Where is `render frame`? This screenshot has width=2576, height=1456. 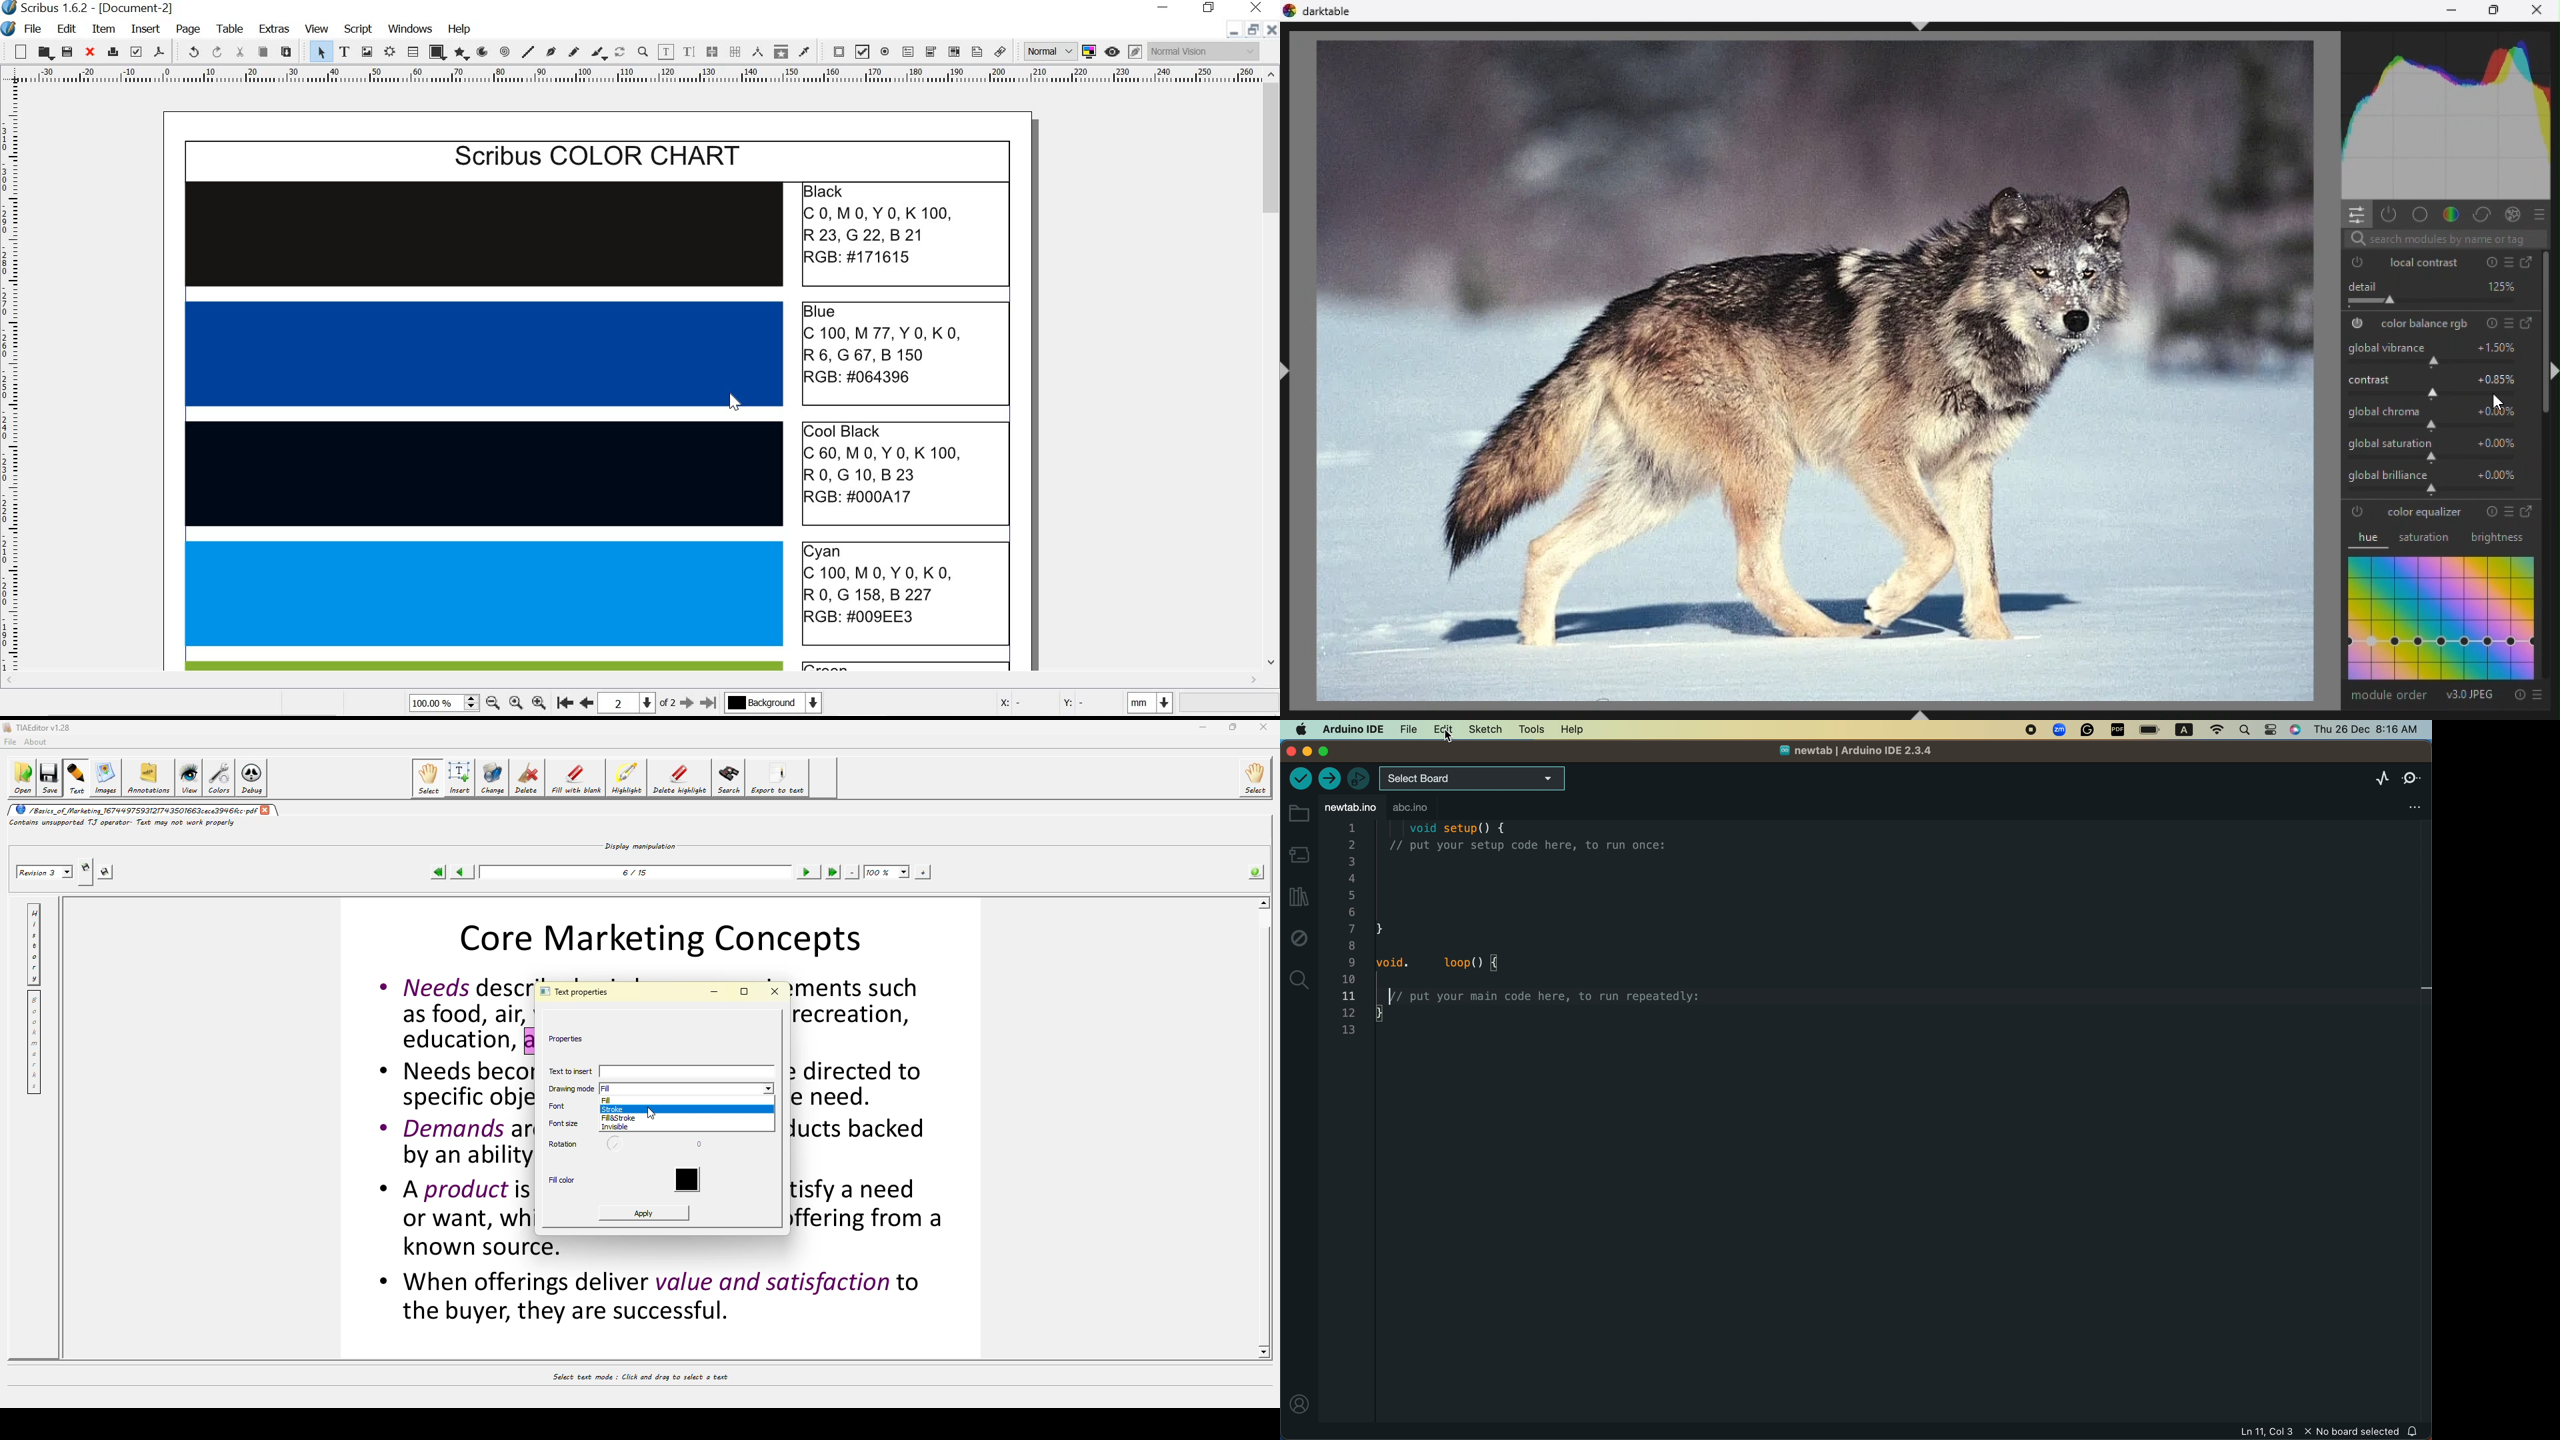 render frame is located at coordinates (391, 51).